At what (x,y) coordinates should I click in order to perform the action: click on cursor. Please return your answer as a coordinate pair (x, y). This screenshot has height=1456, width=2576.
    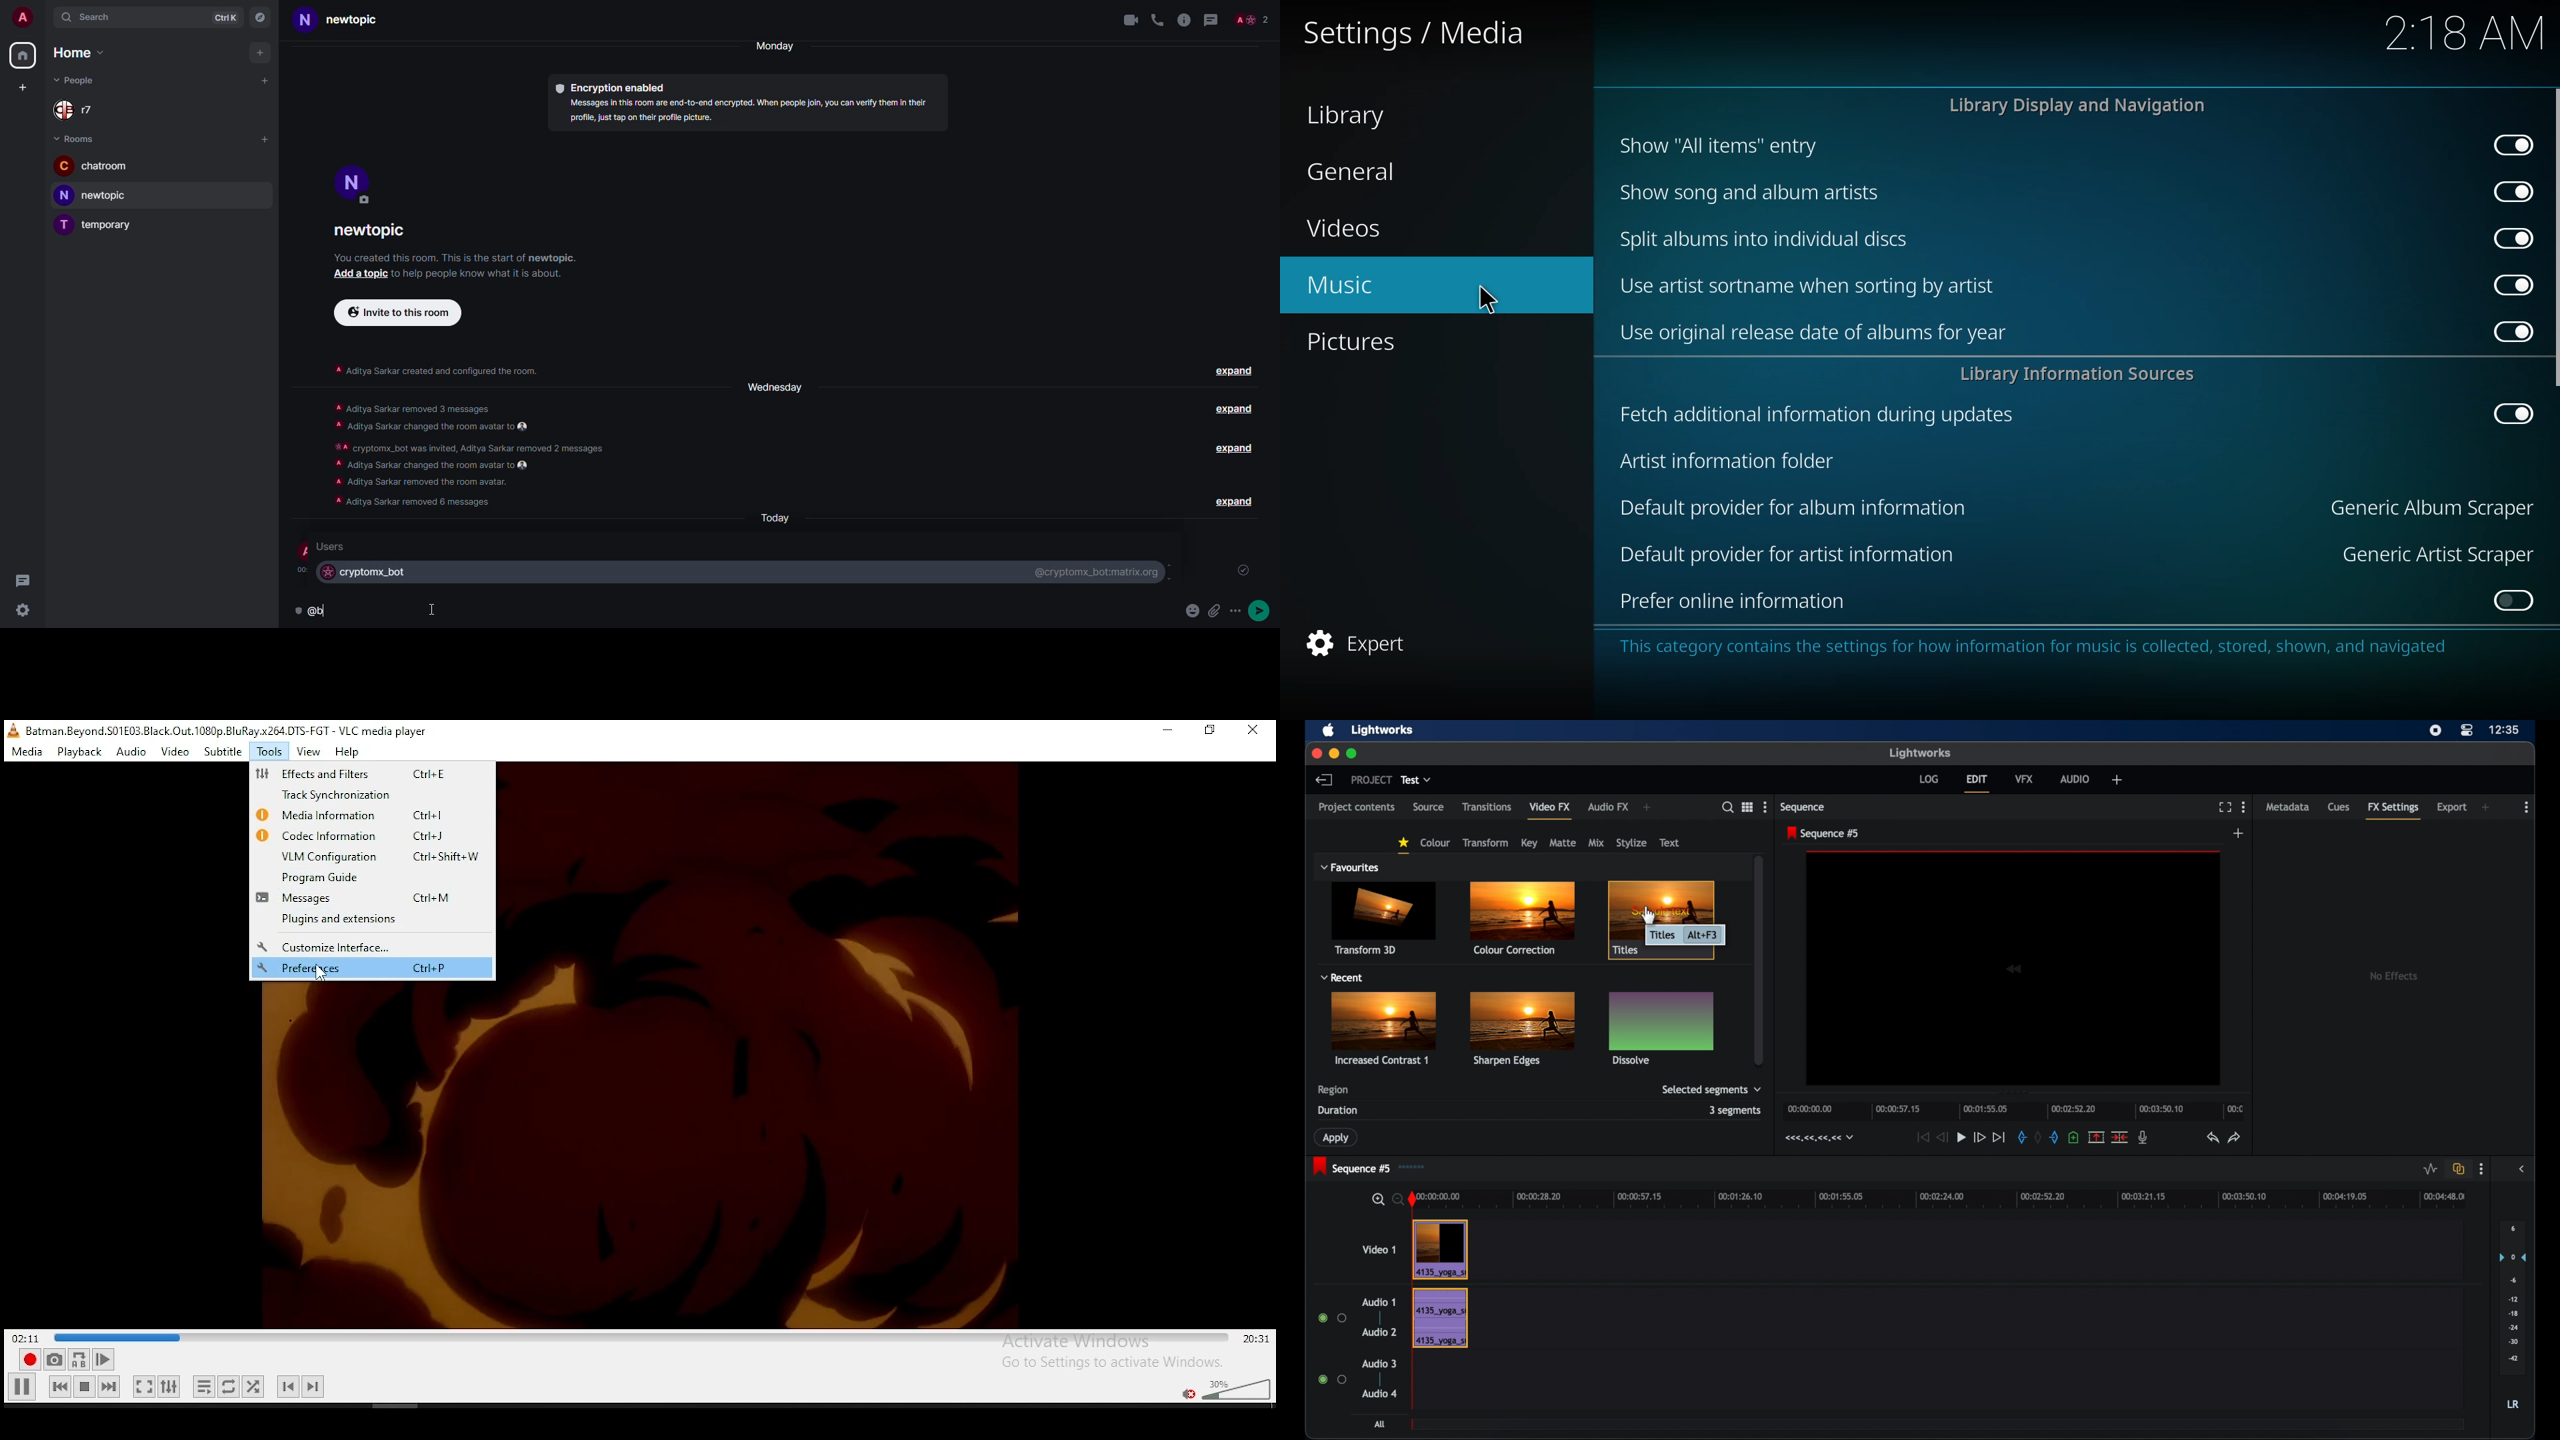
    Looking at the image, I should click on (322, 973).